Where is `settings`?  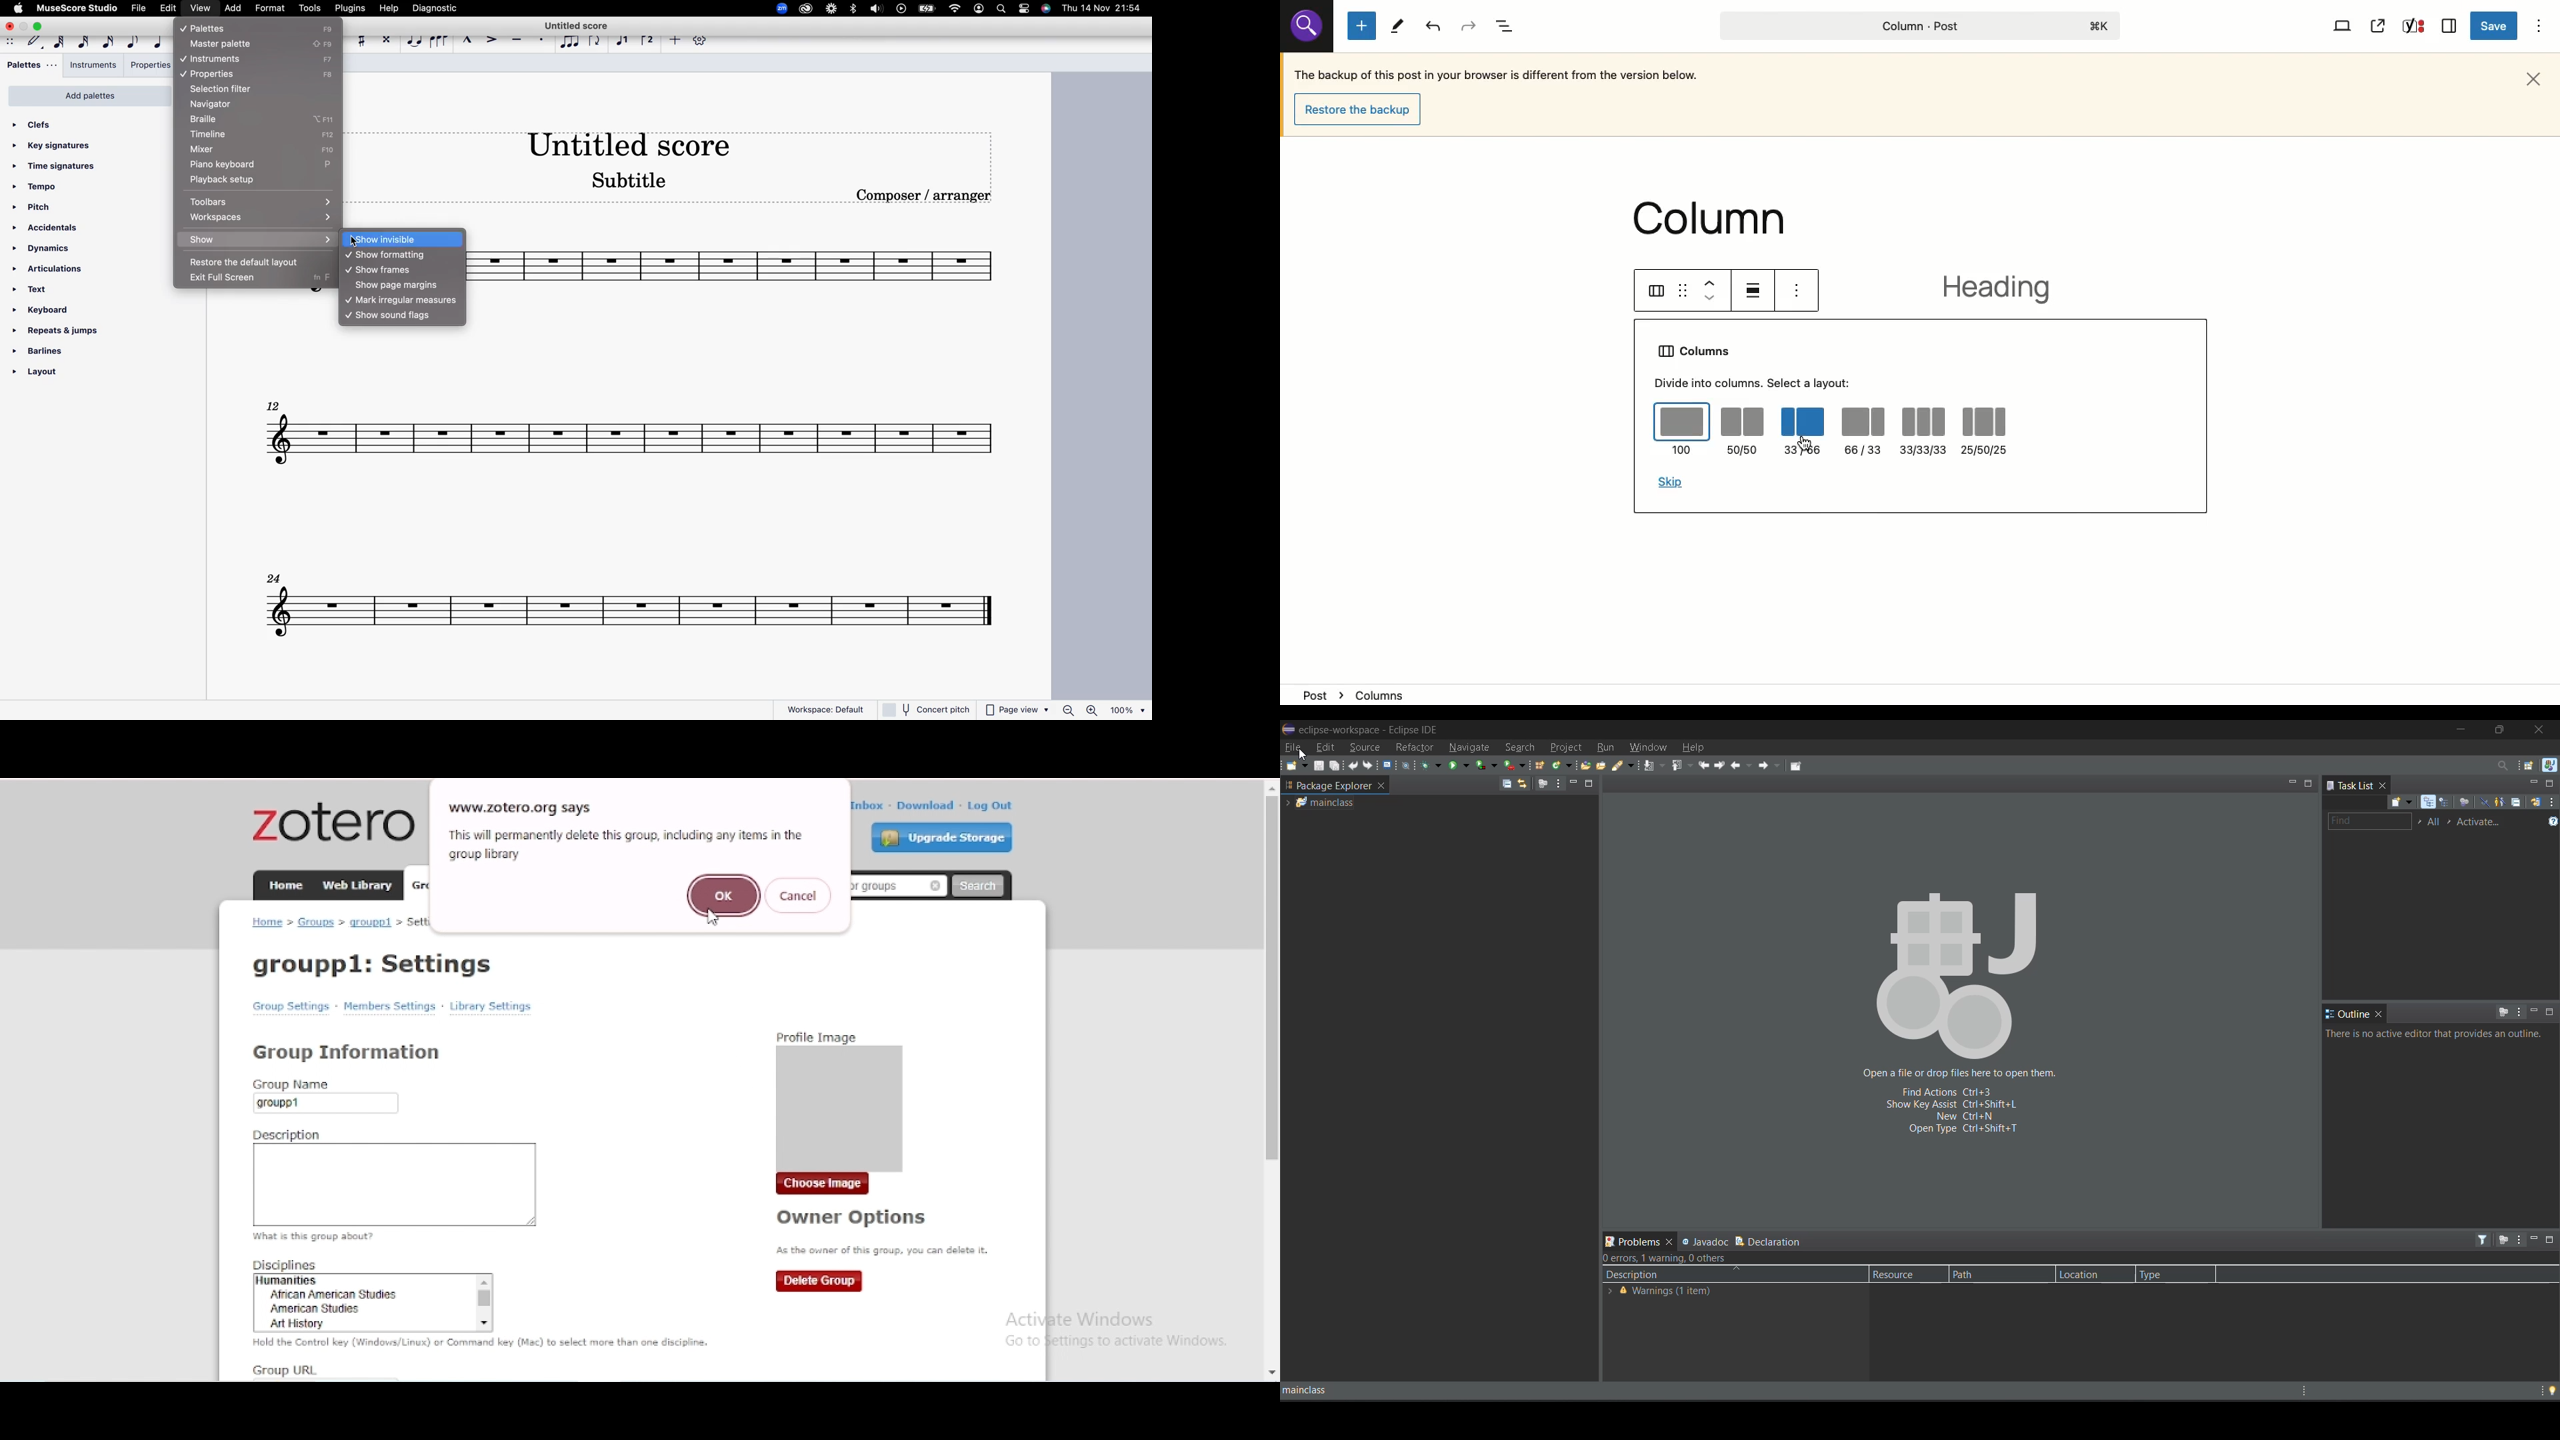
settings is located at coordinates (1023, 8).